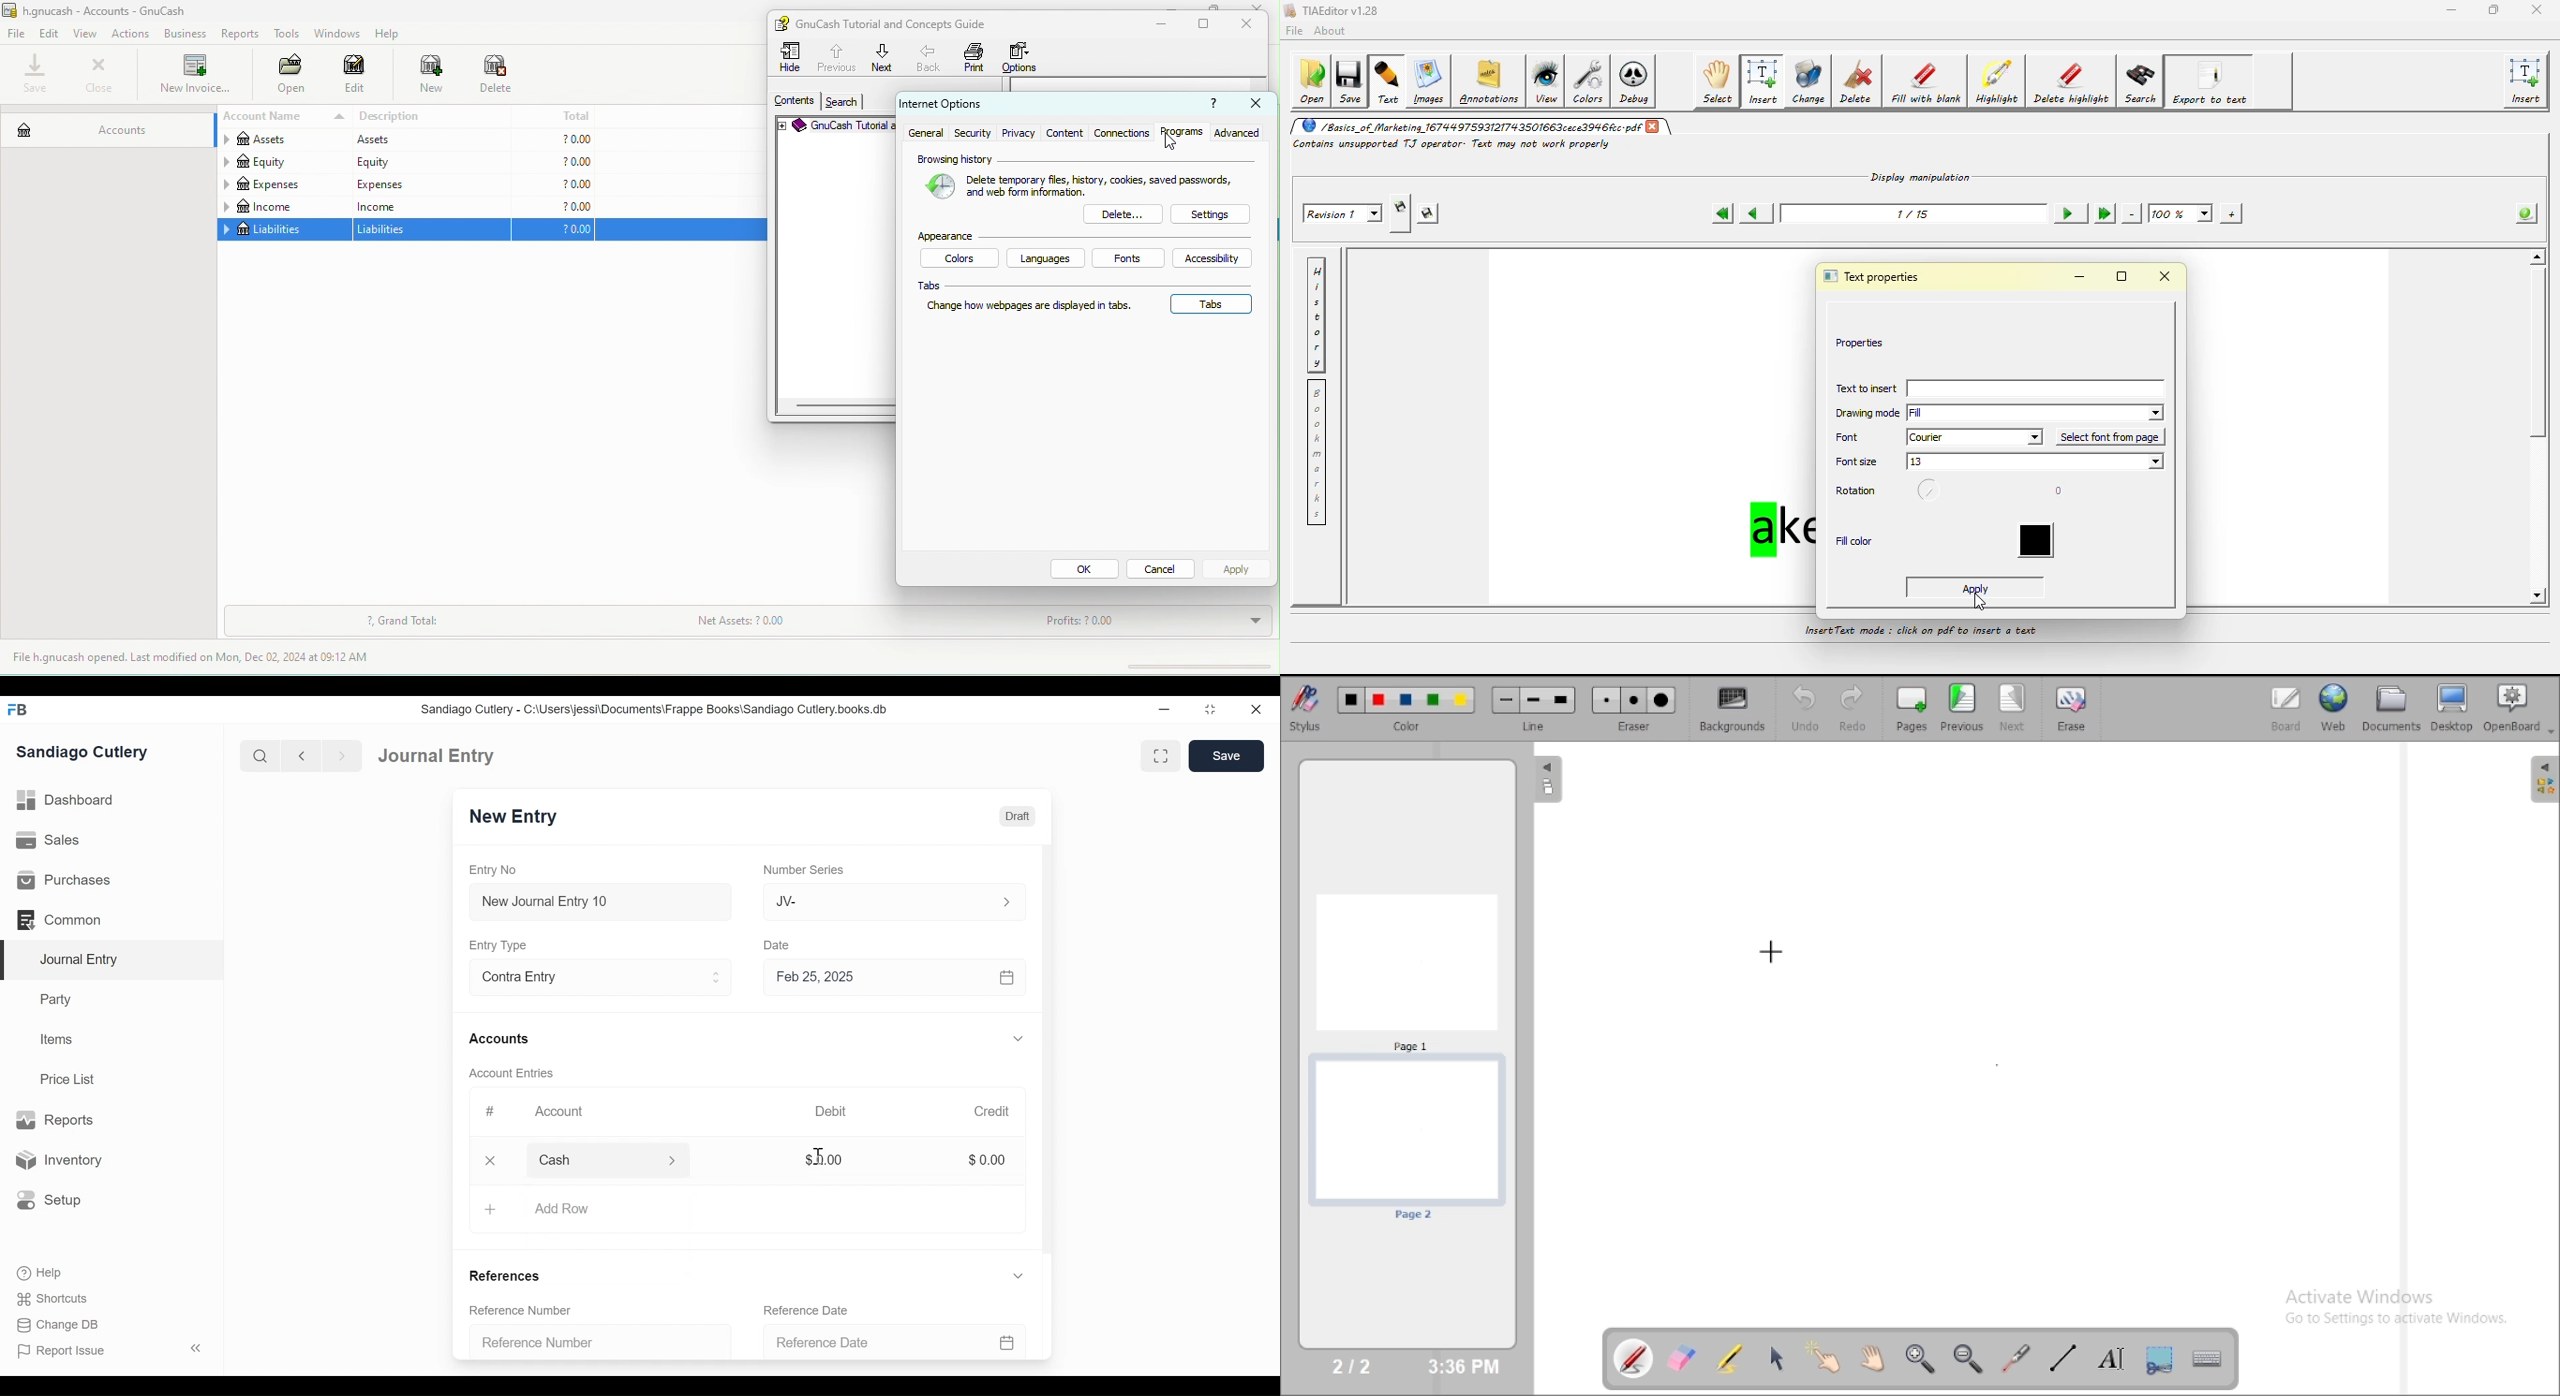 The height and width of the screenshot is (1400, 2576). What do you see at coordinates (836, 1111) in the screenshot?
I see `Debit` at bounding box center [836, 1111].